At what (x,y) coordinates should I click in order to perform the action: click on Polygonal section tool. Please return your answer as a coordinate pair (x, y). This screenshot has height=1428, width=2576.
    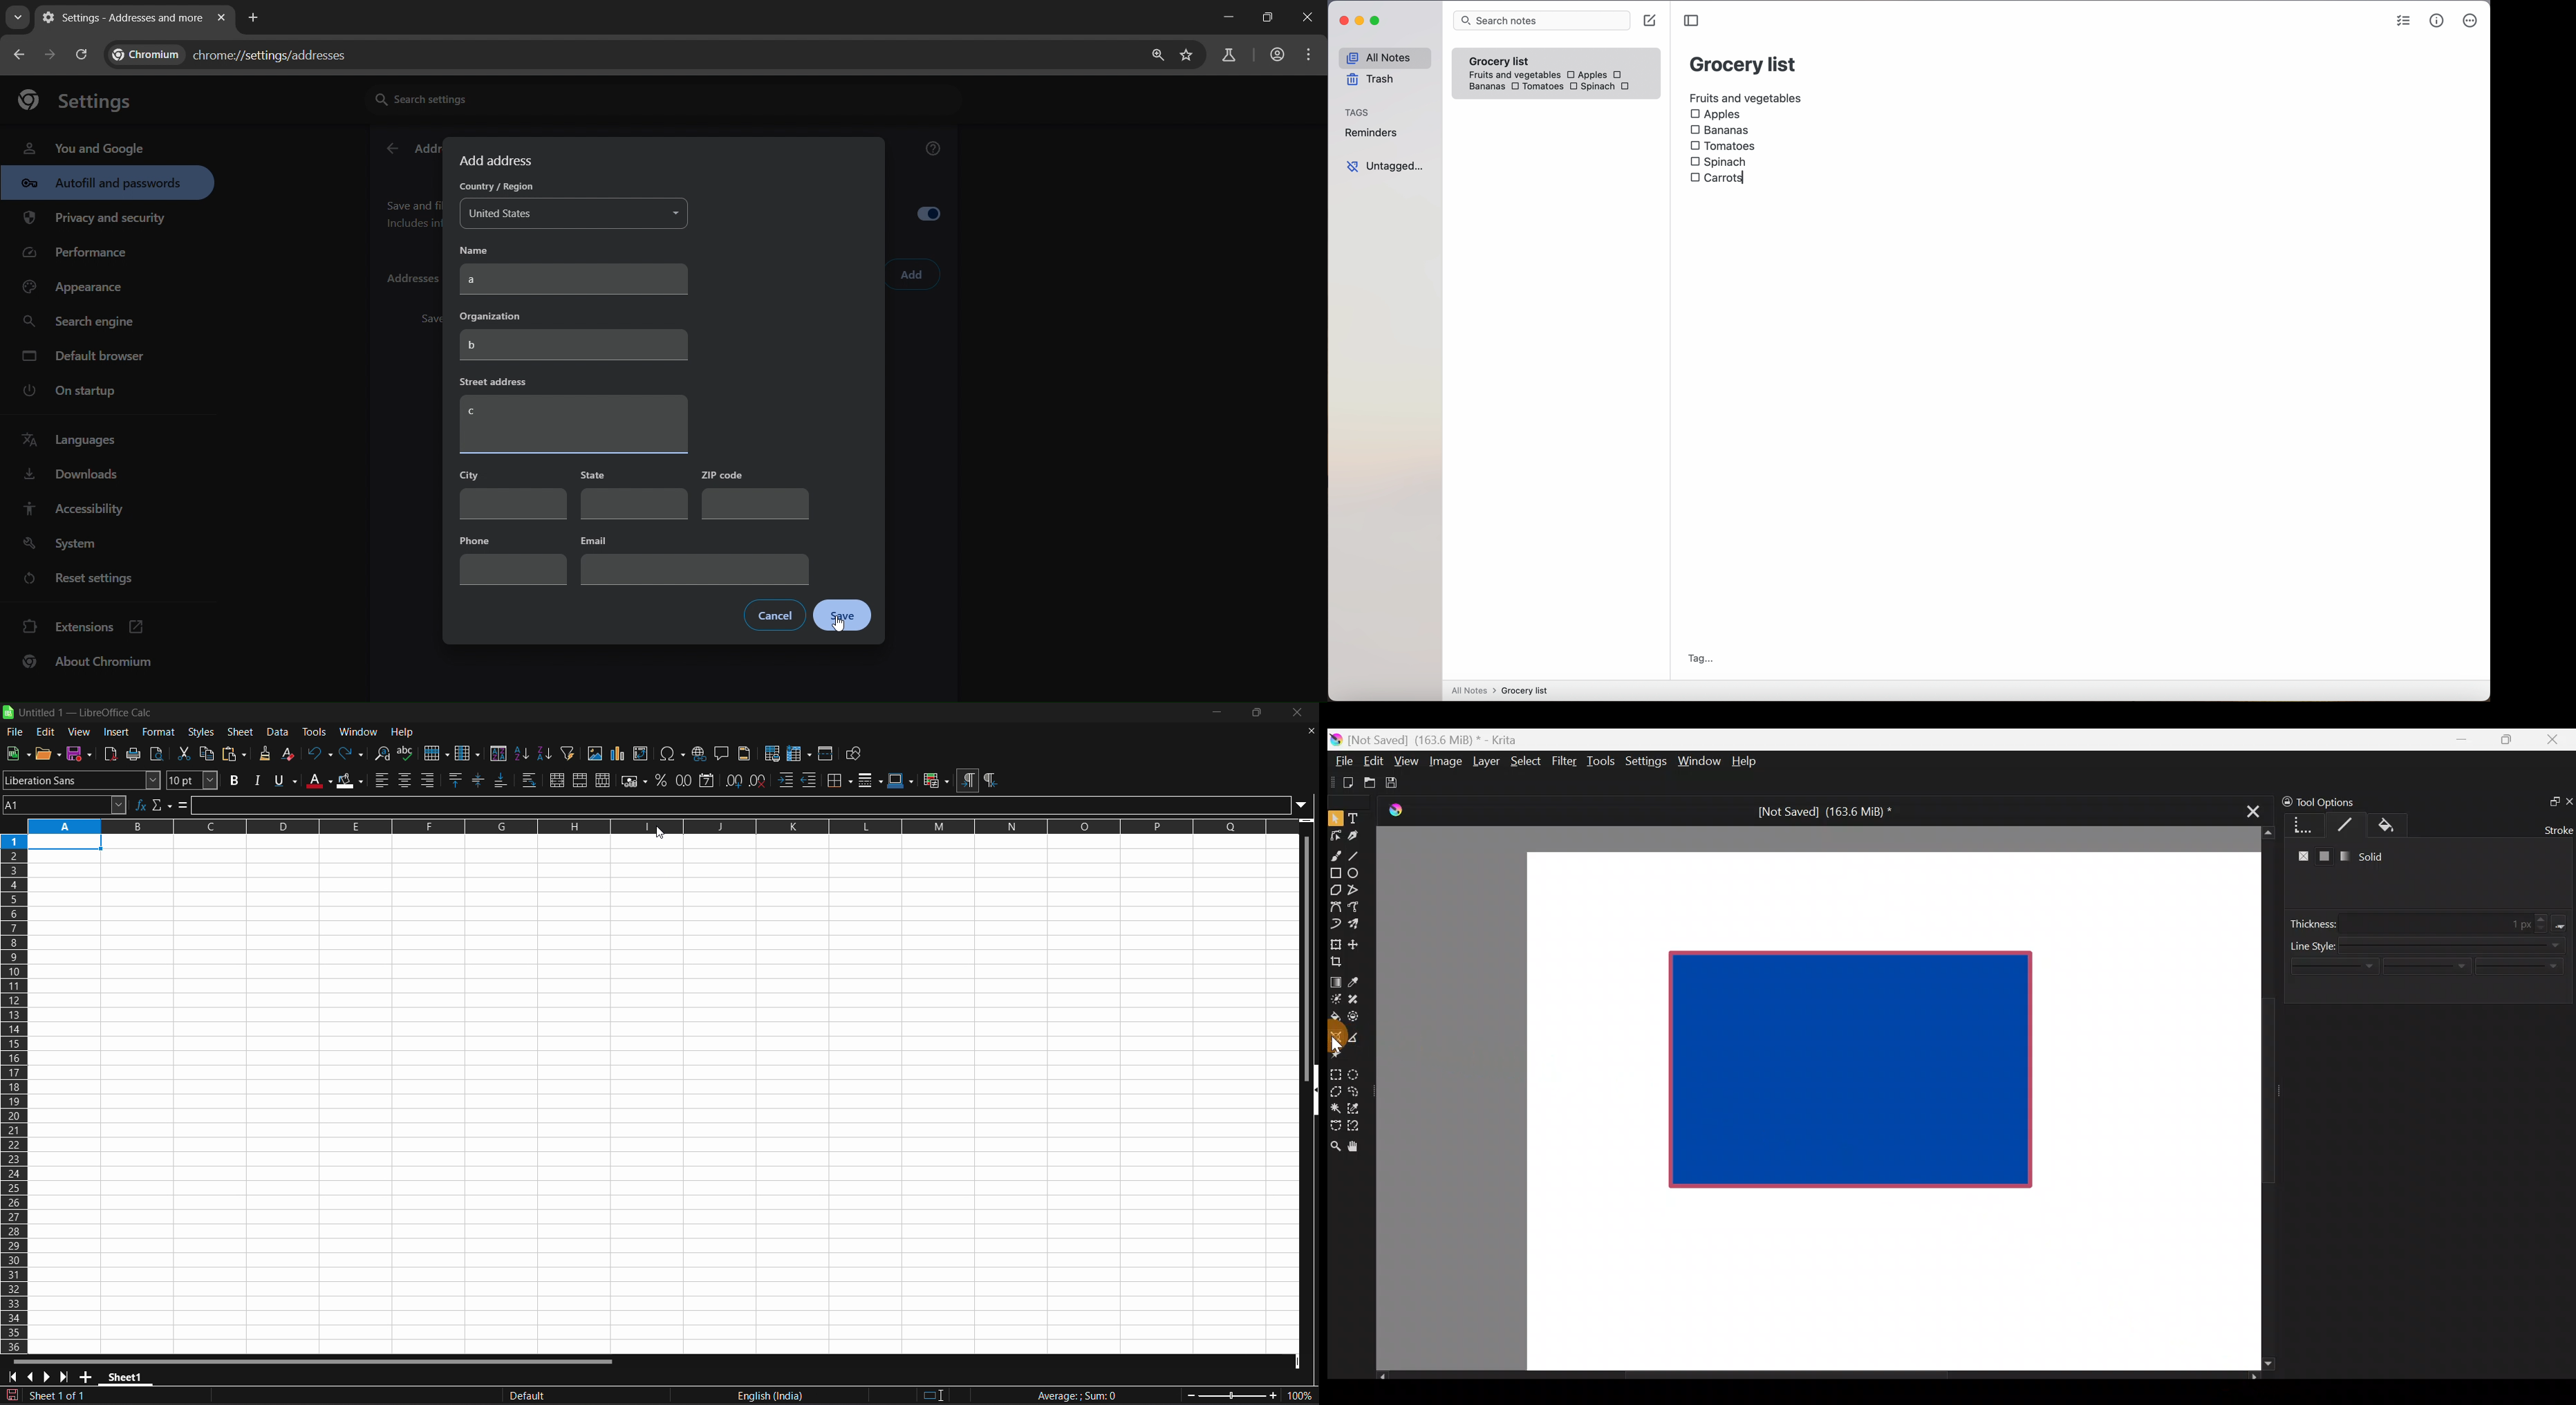
    Looking at the image, I should click on (1335, 1088).